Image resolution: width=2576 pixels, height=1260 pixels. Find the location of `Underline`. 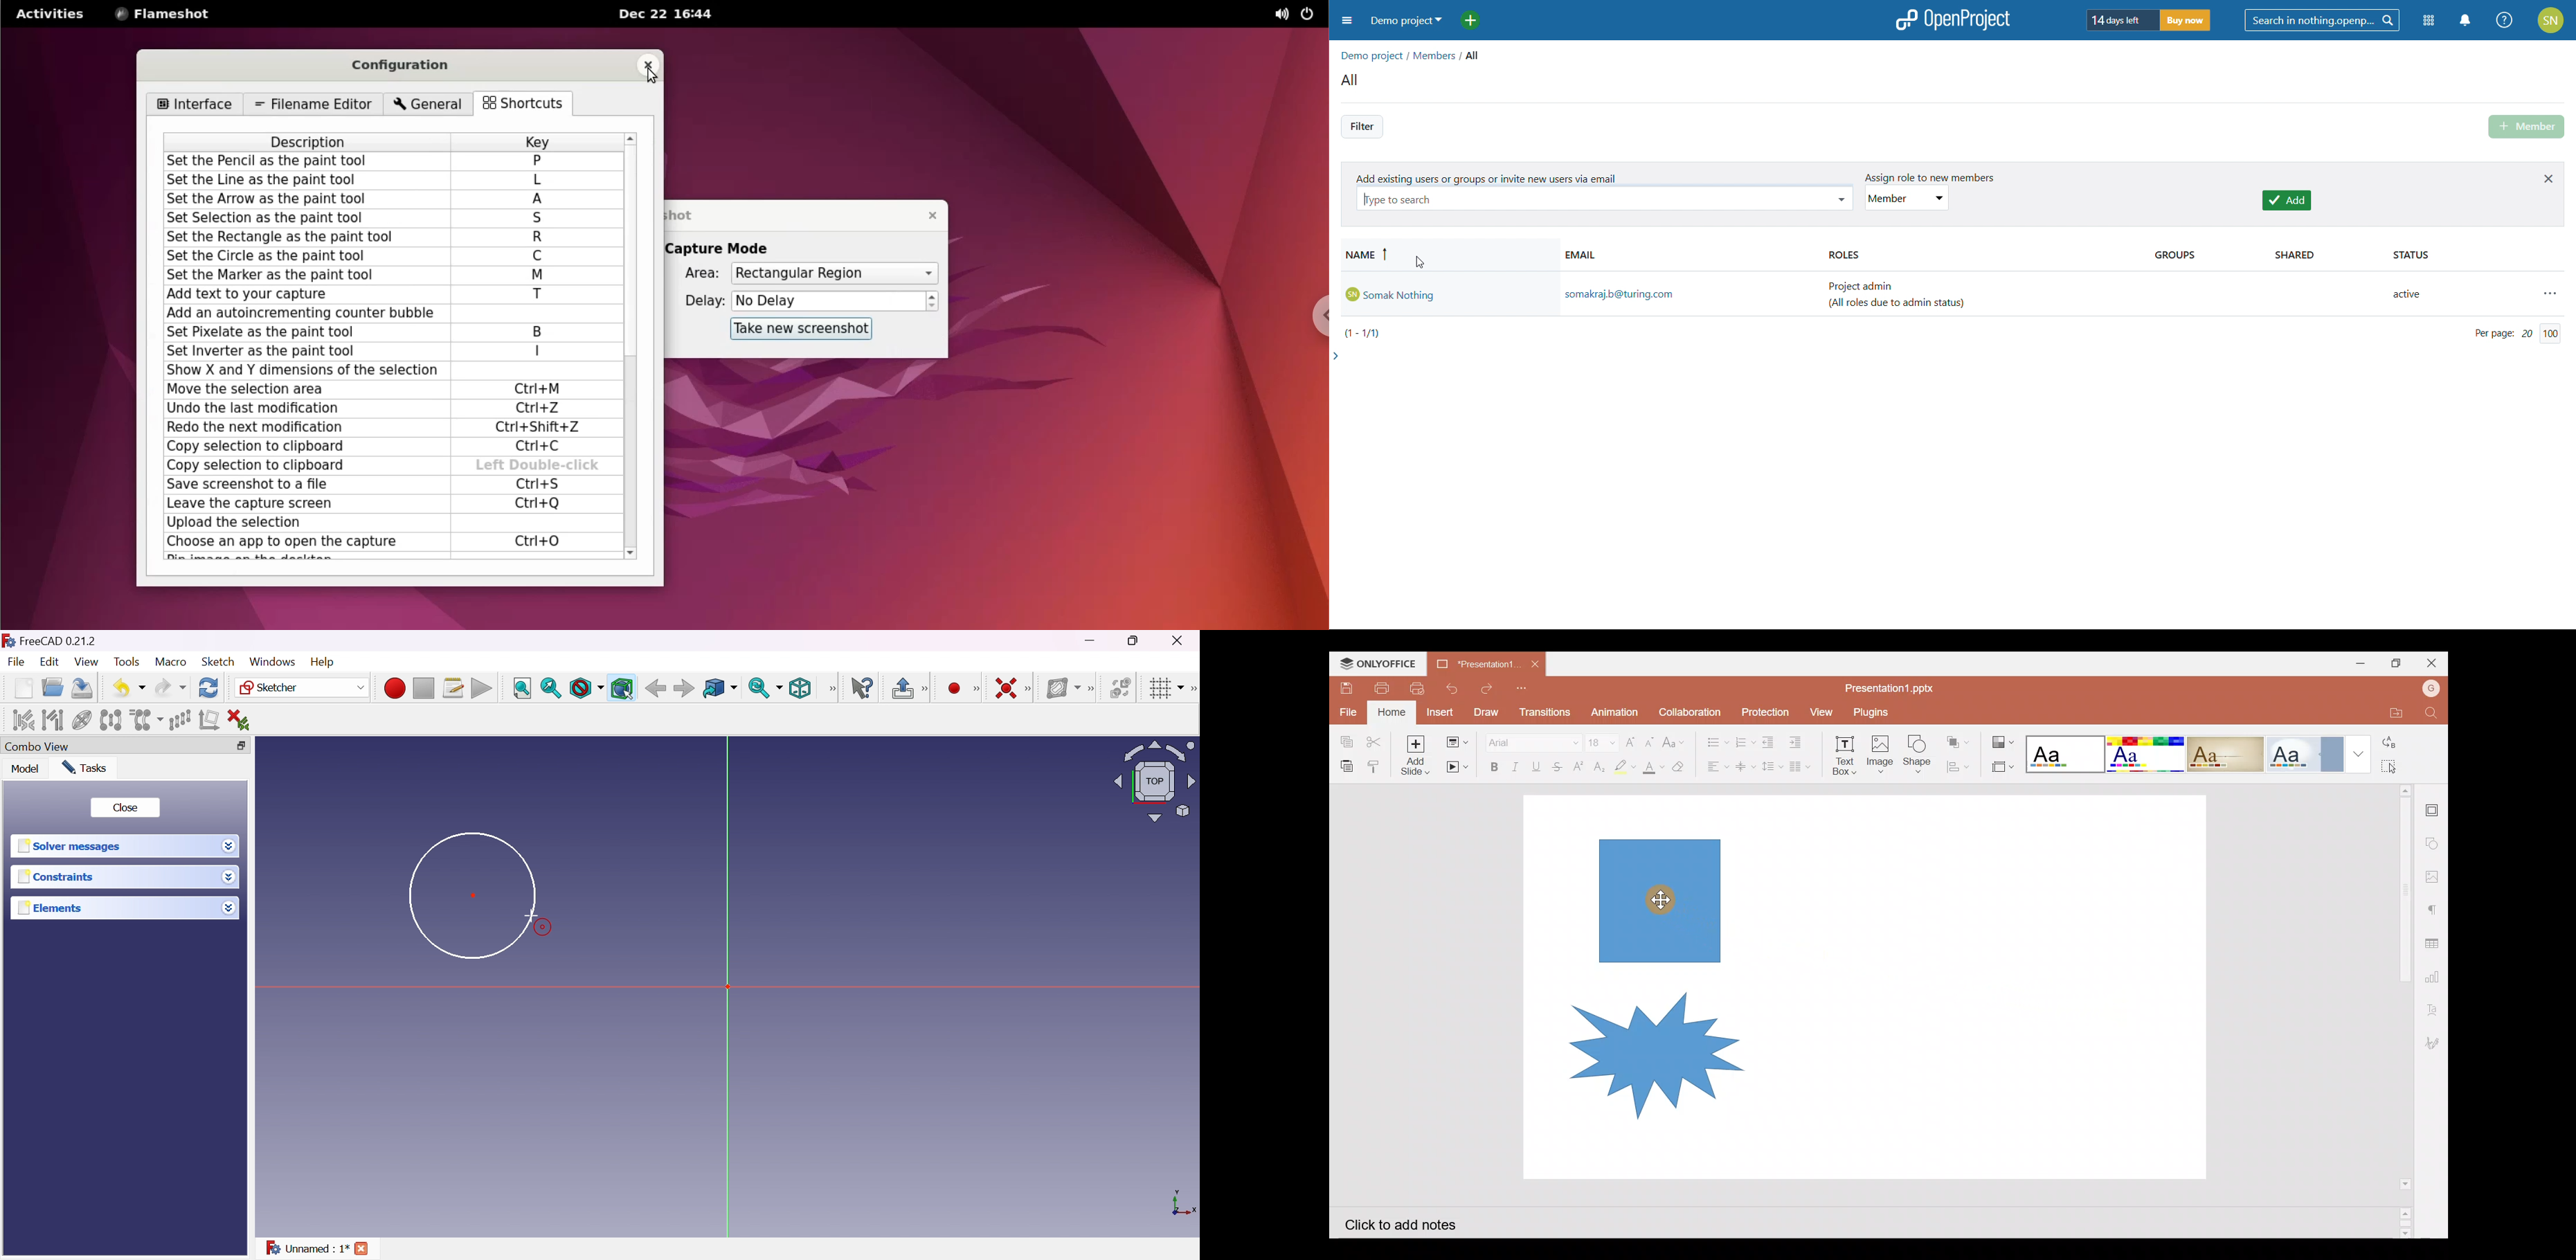

Underline is located at coordinates (1539, 765).